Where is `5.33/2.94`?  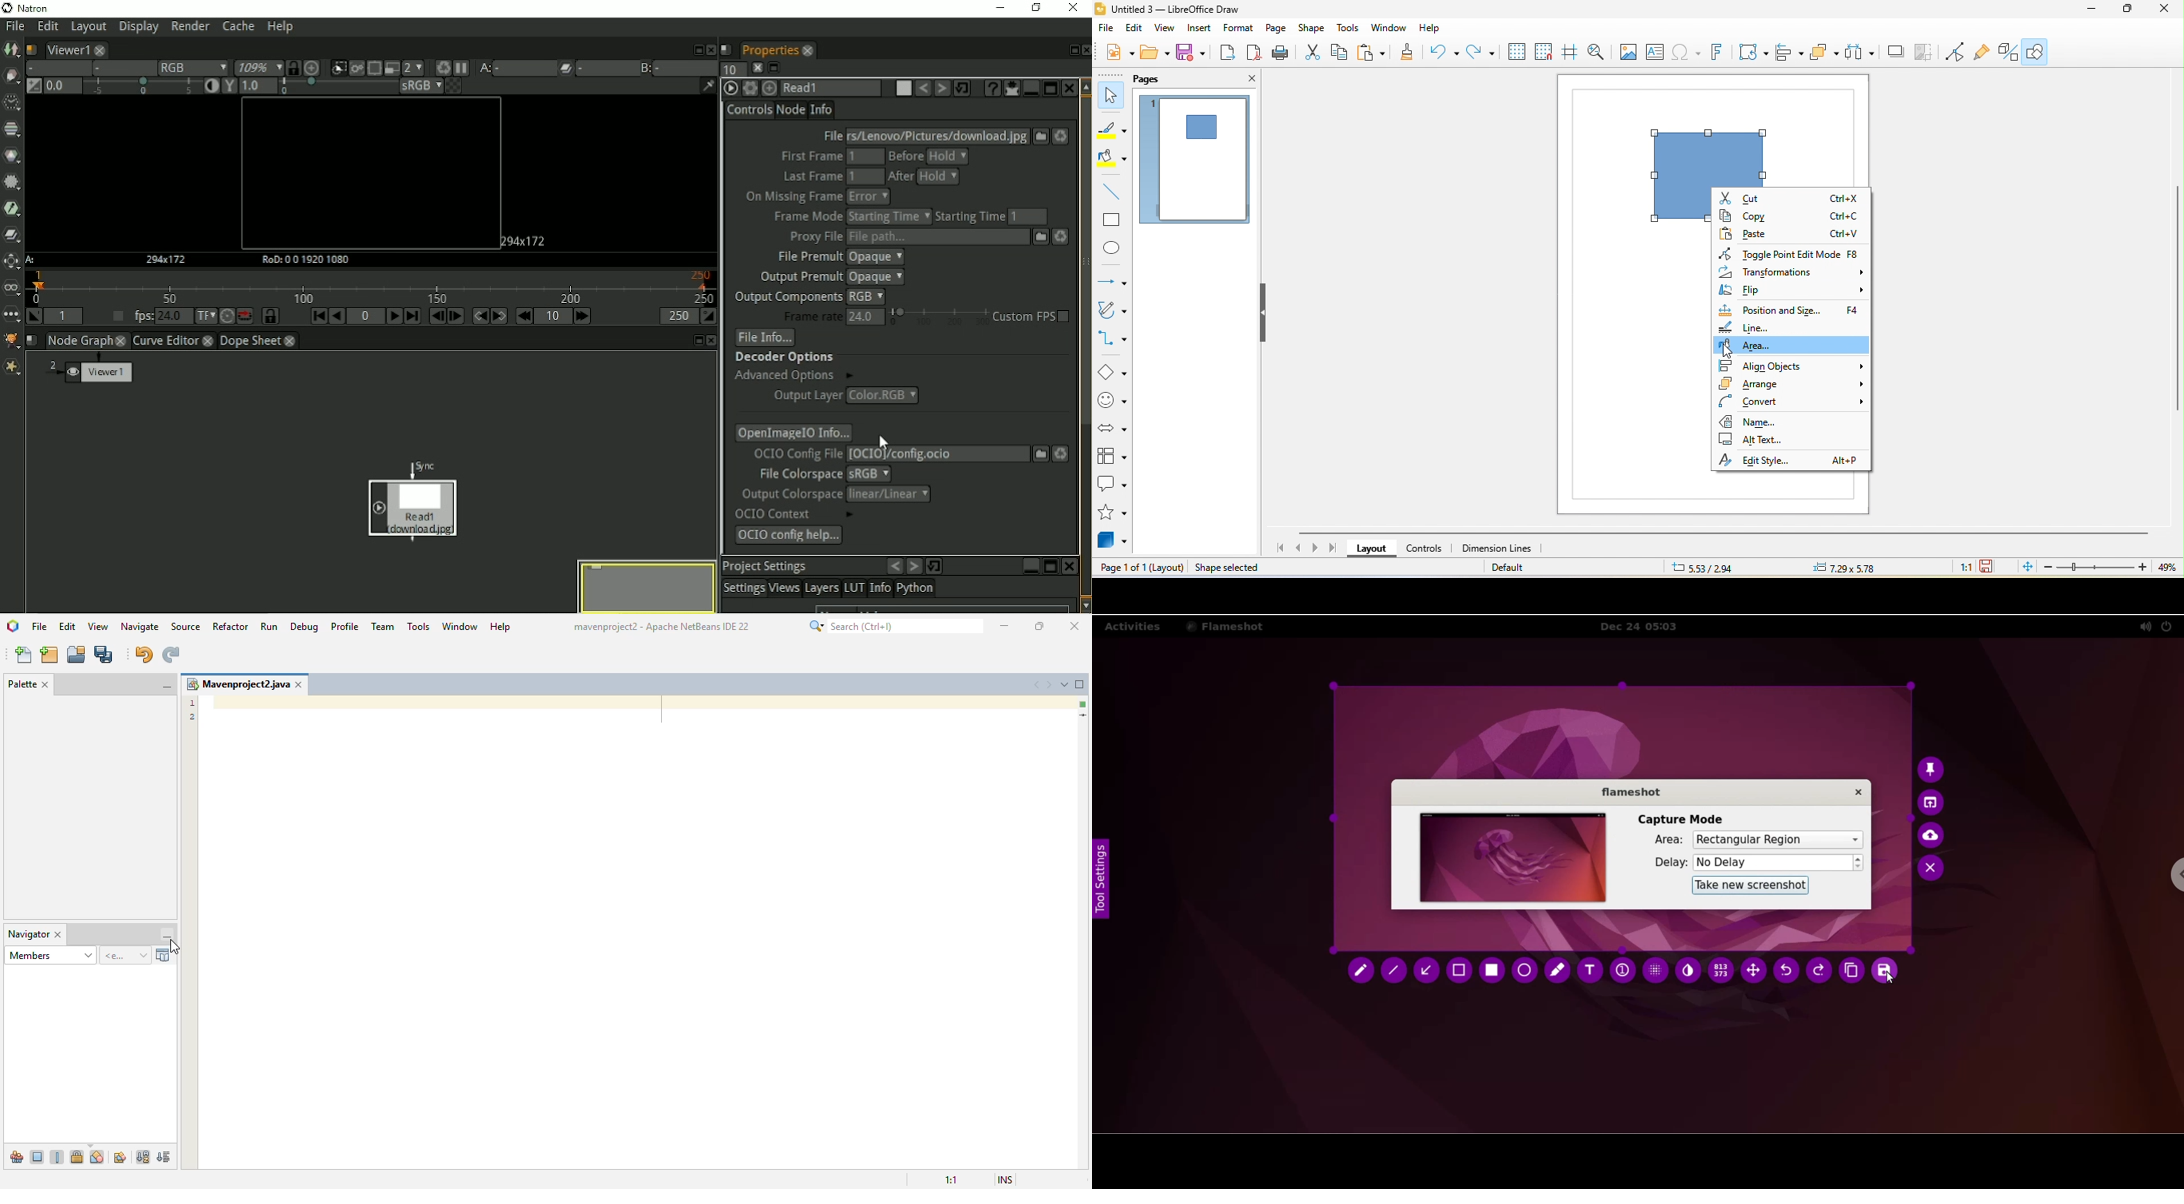
5.33/2.94 is located at coordinates (1702, 568).